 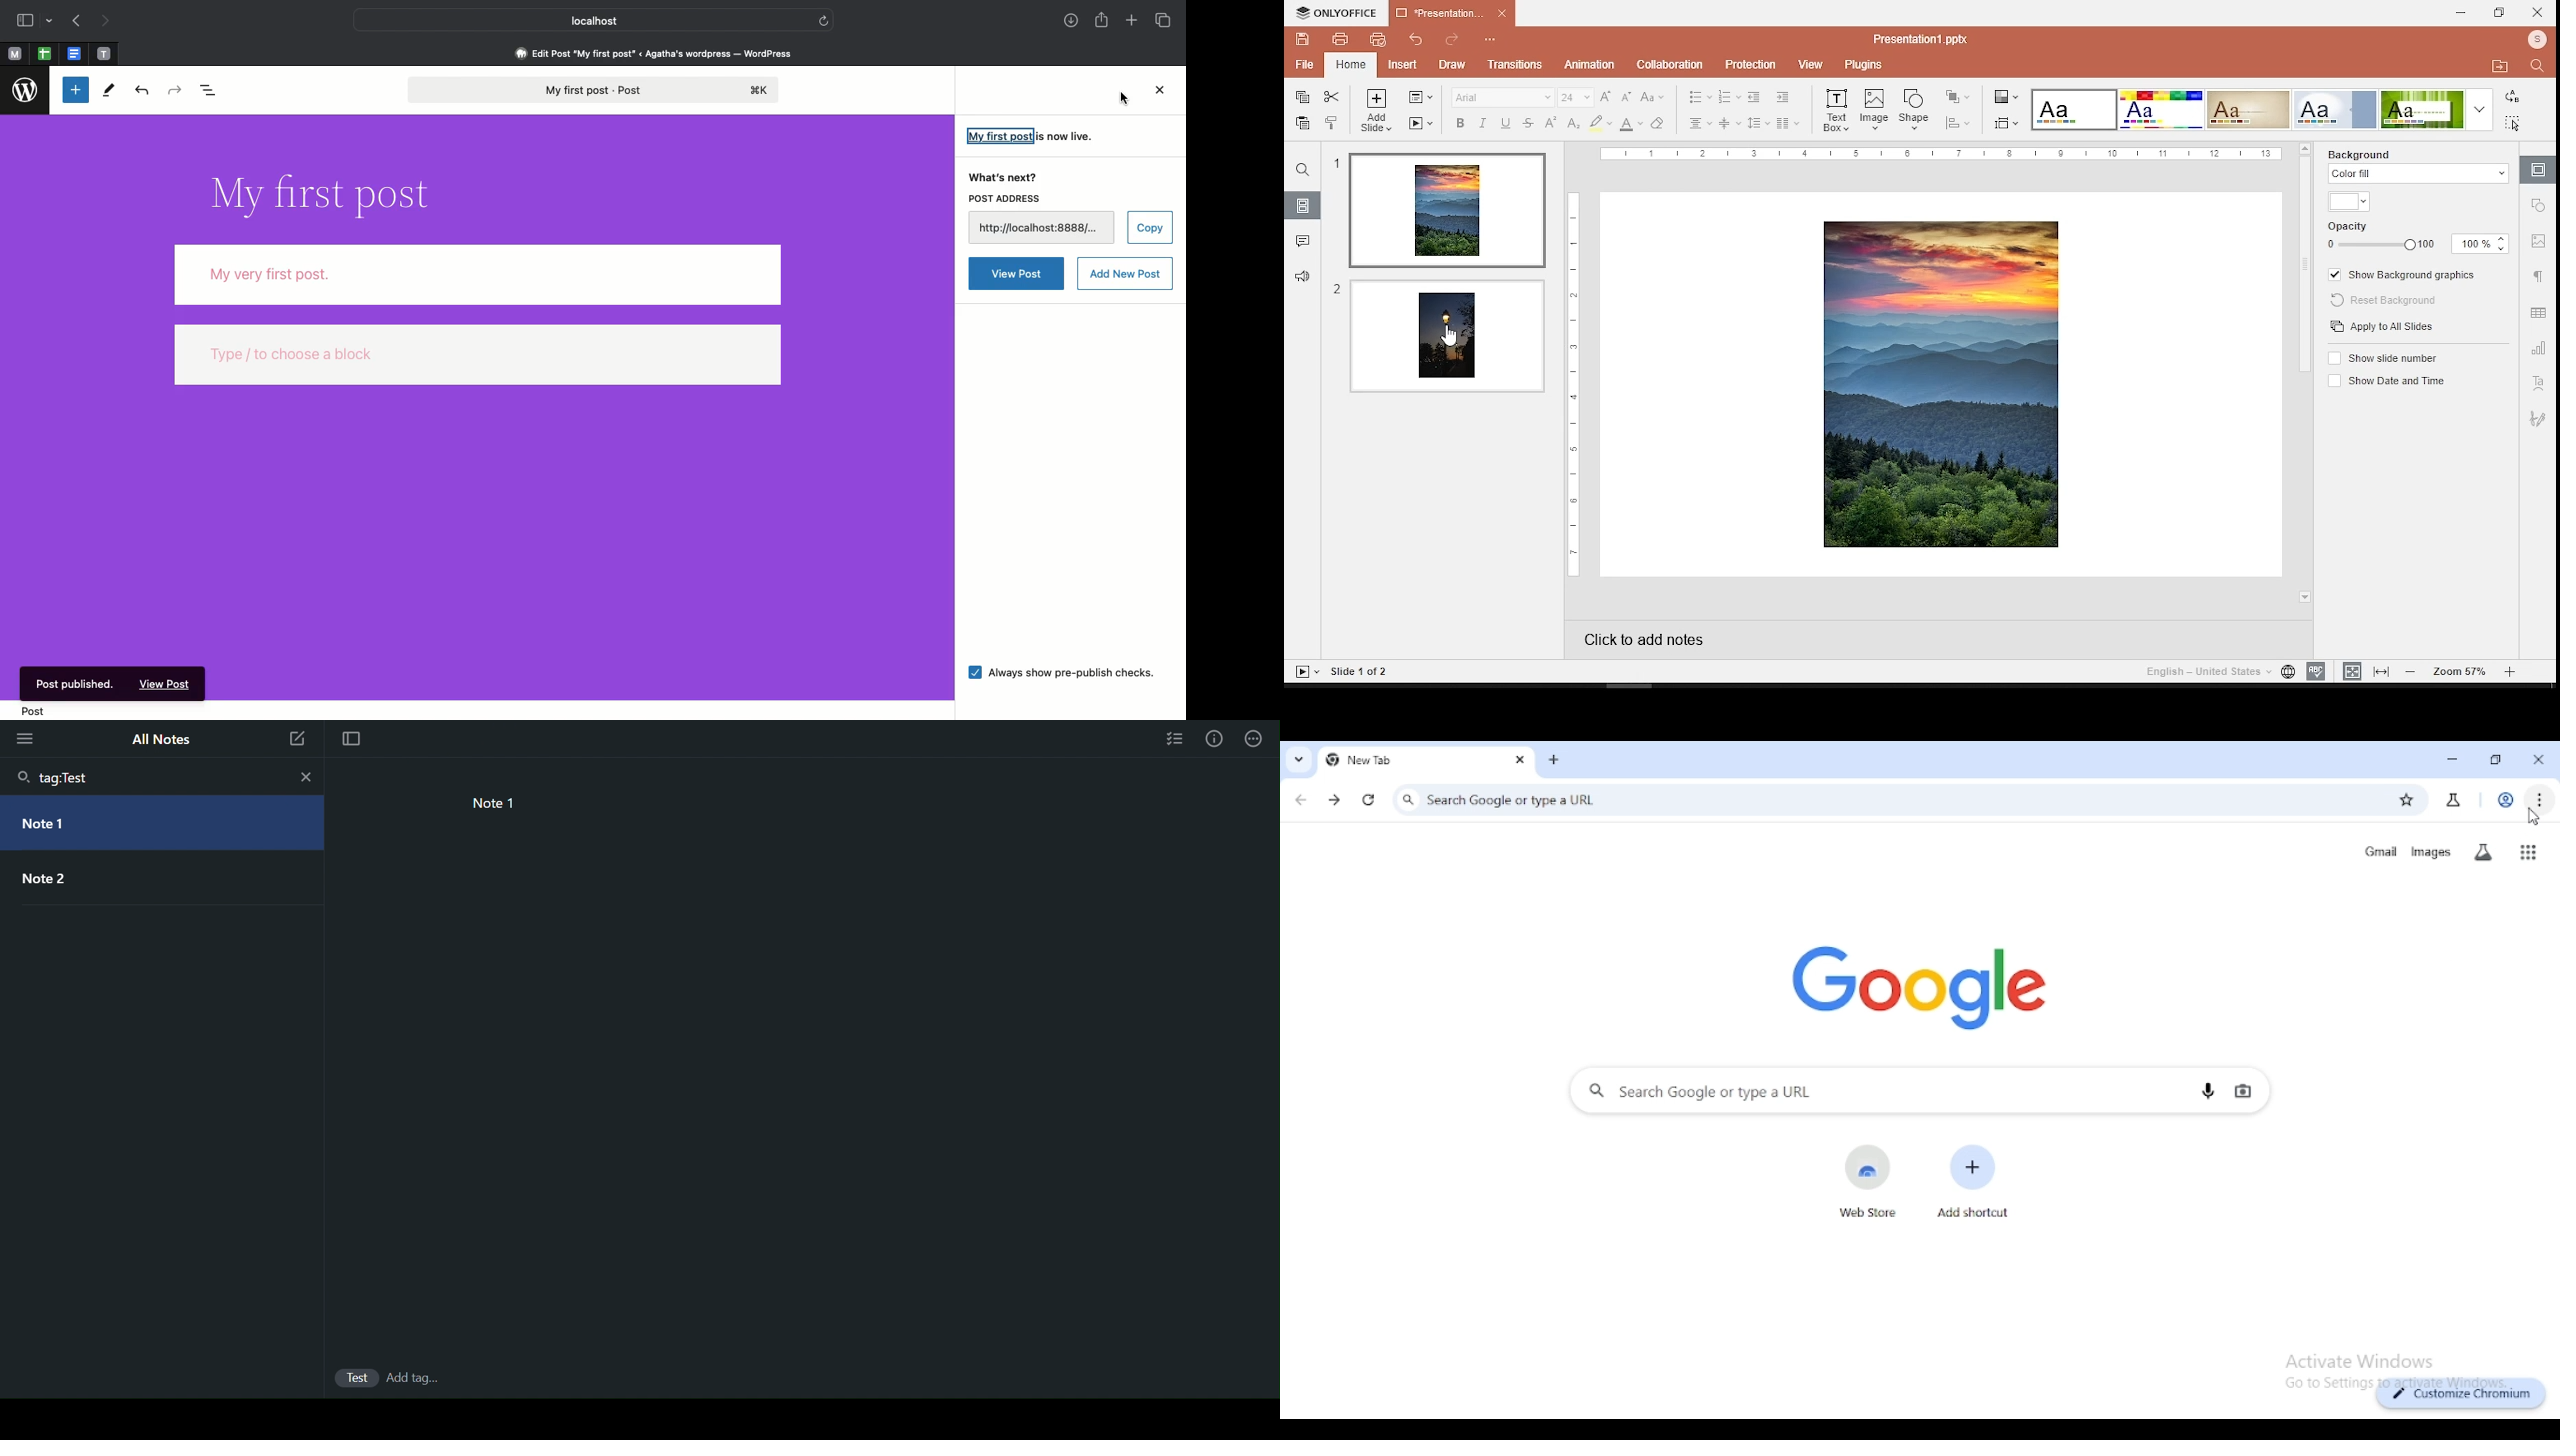 I want to click on image, so click(x=1942, y=383).